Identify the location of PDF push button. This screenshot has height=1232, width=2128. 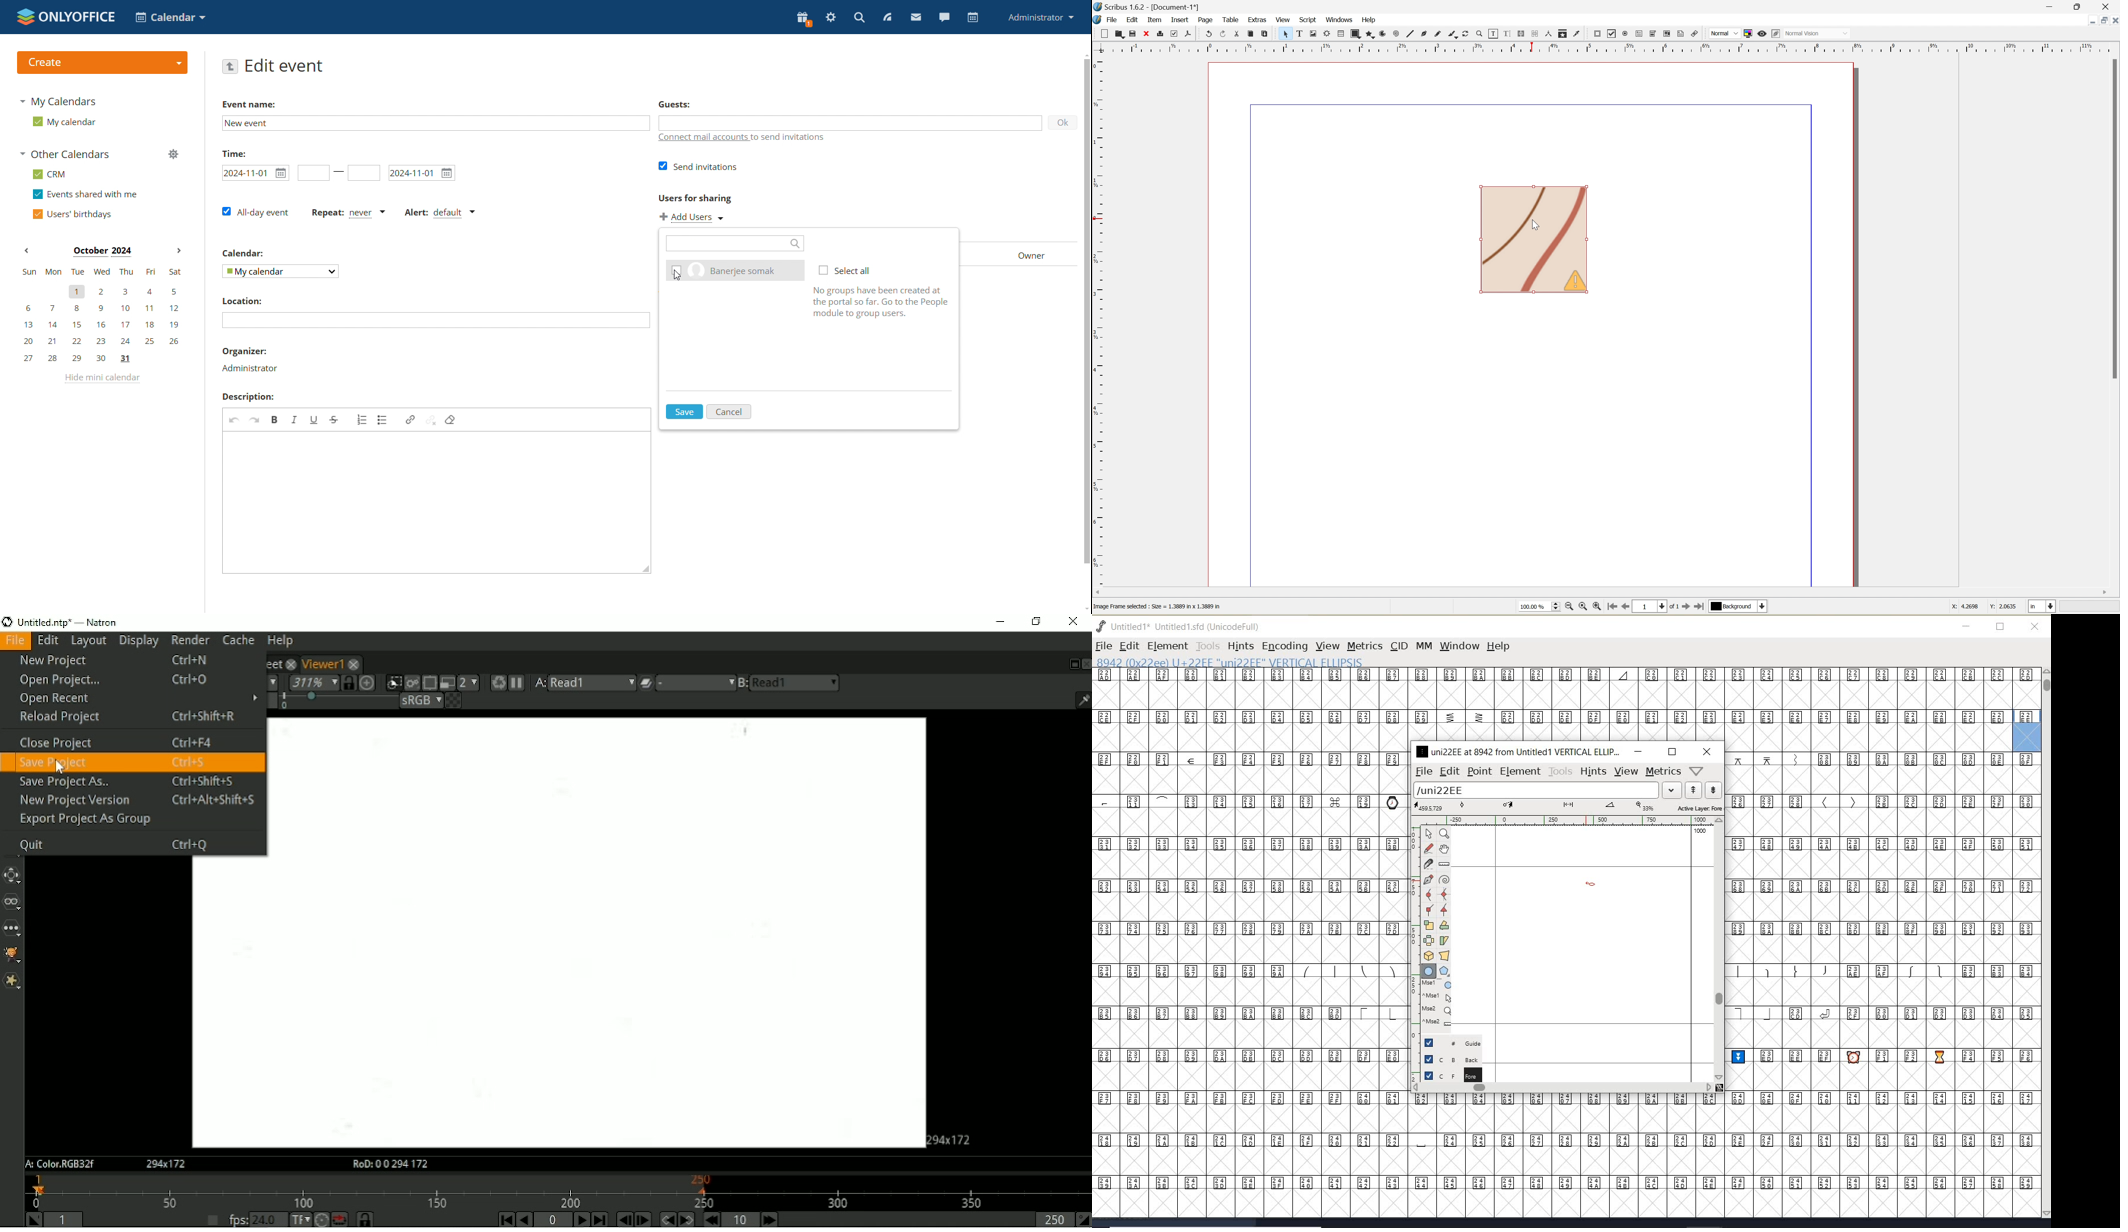
(1598, 33).